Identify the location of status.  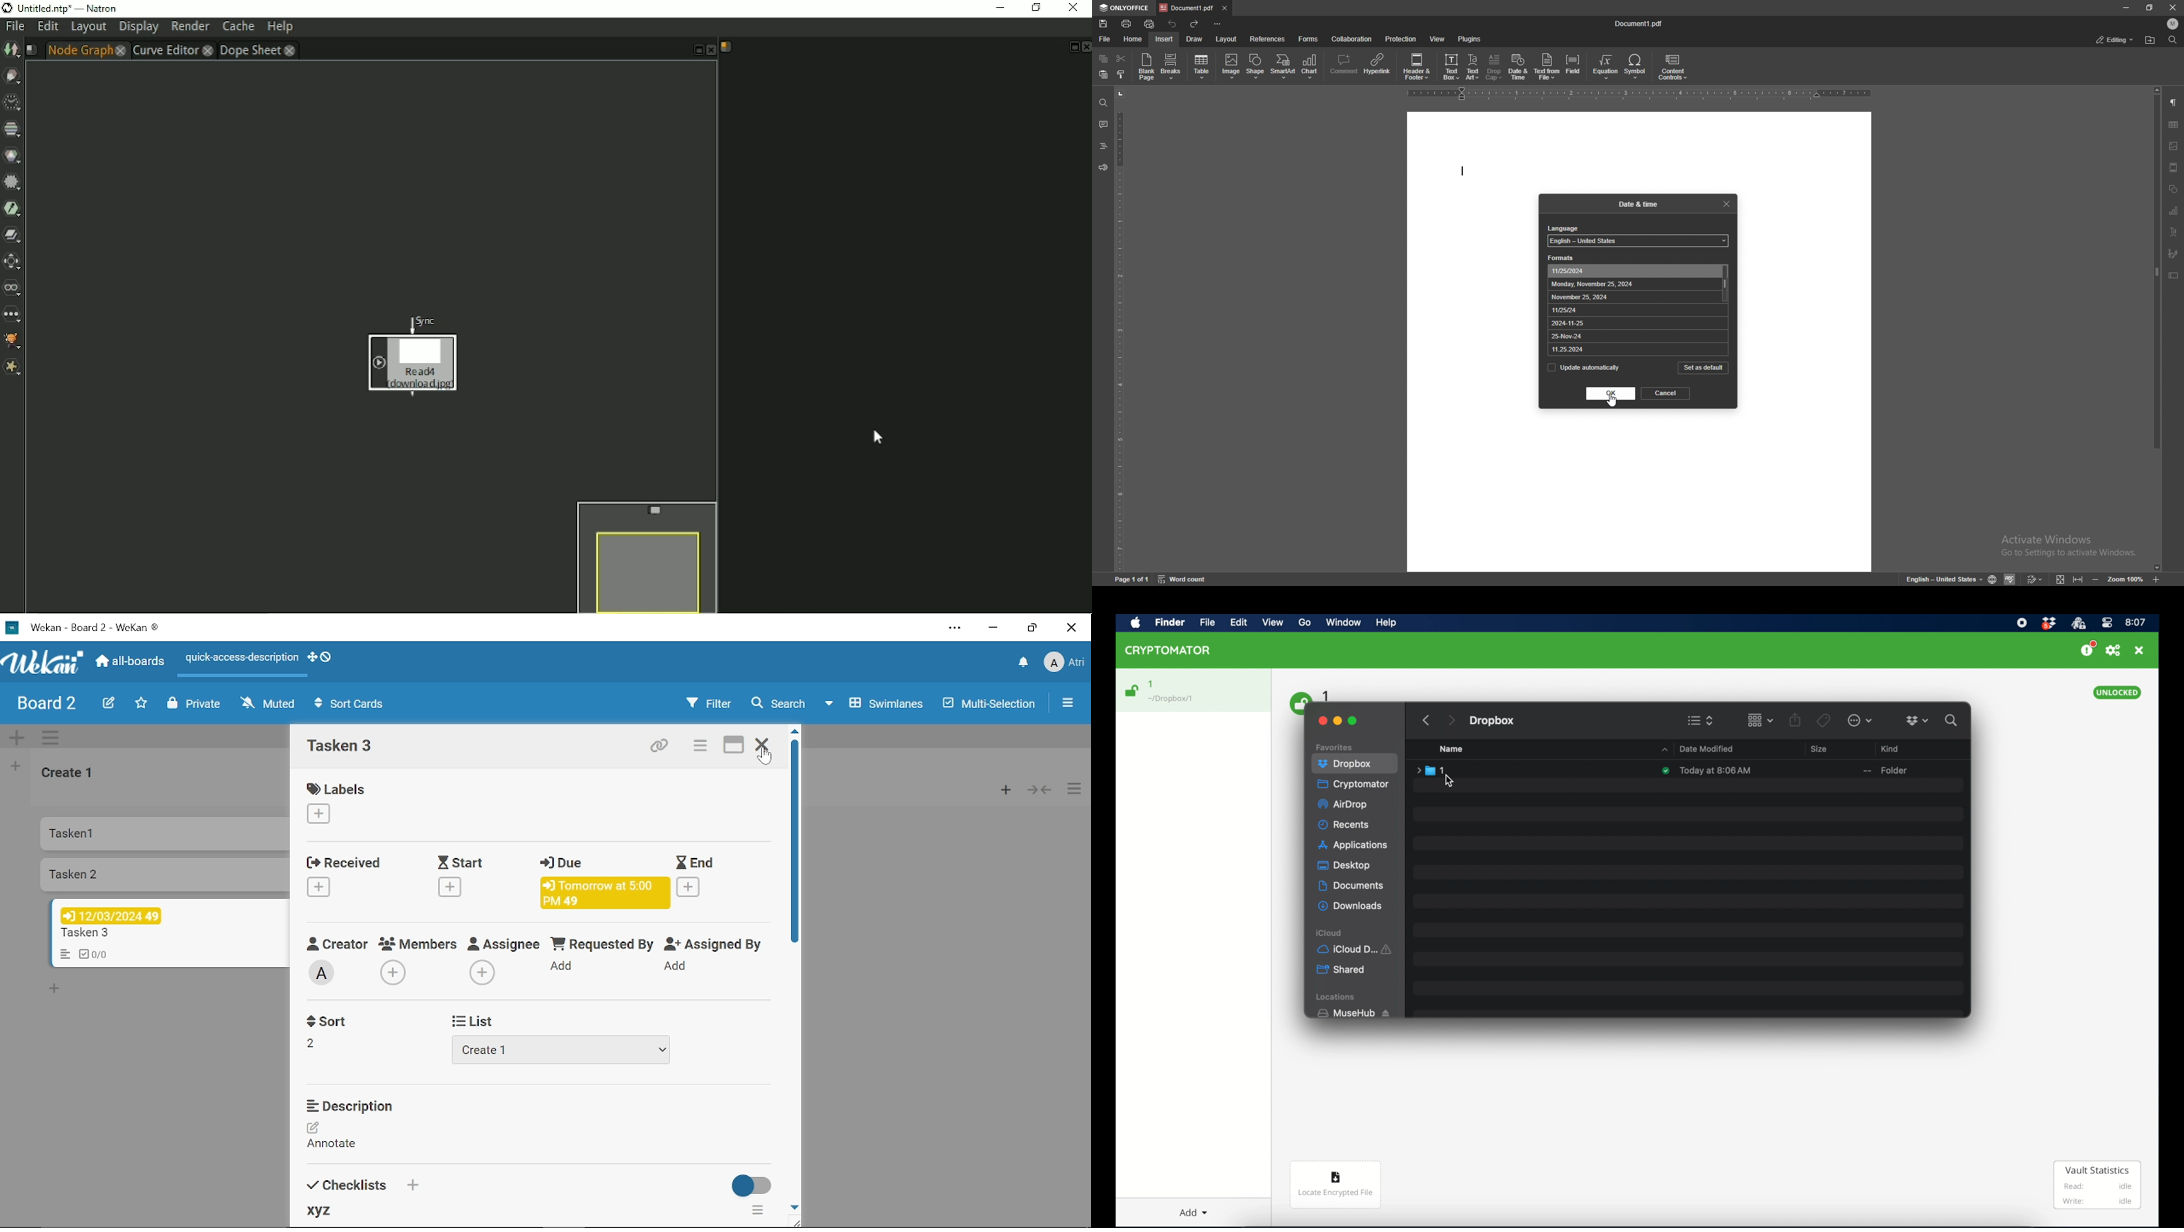
(2115, 40).